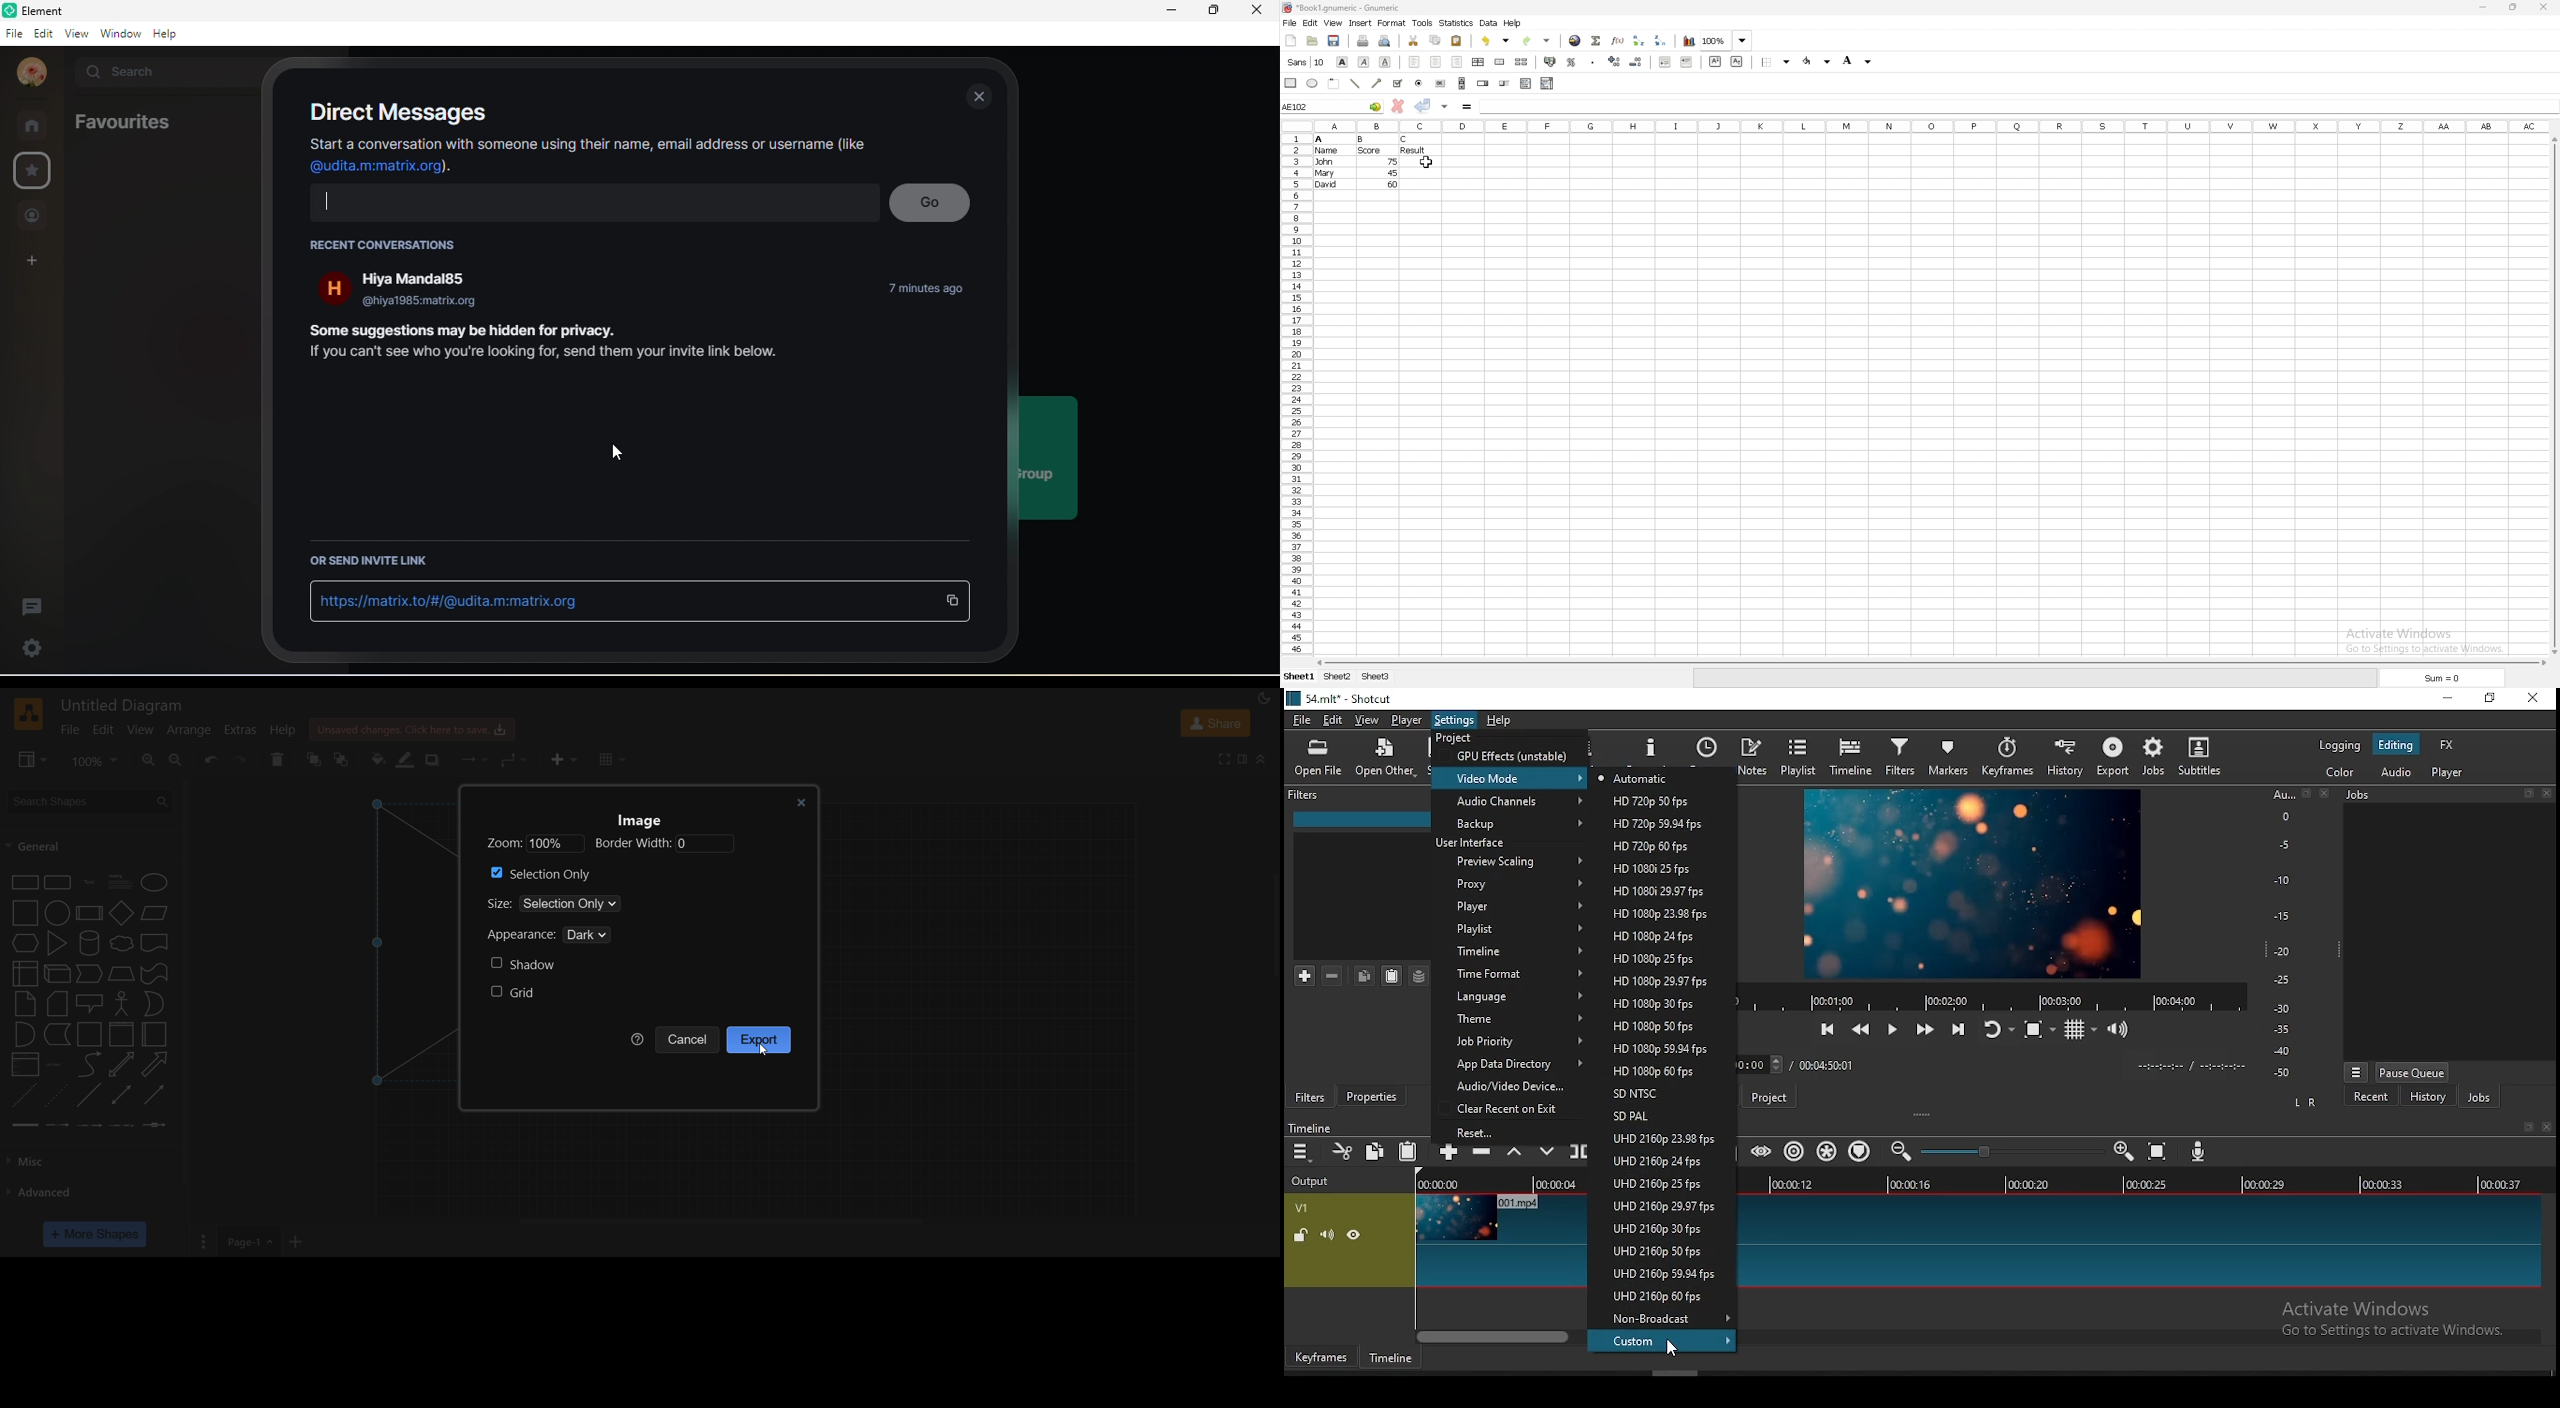 The image size is (2576, 1428). What do you see at coordinates (1659, 1250) in the screenshot?
I see `resolution option` at bounding box center [1659, 1250].